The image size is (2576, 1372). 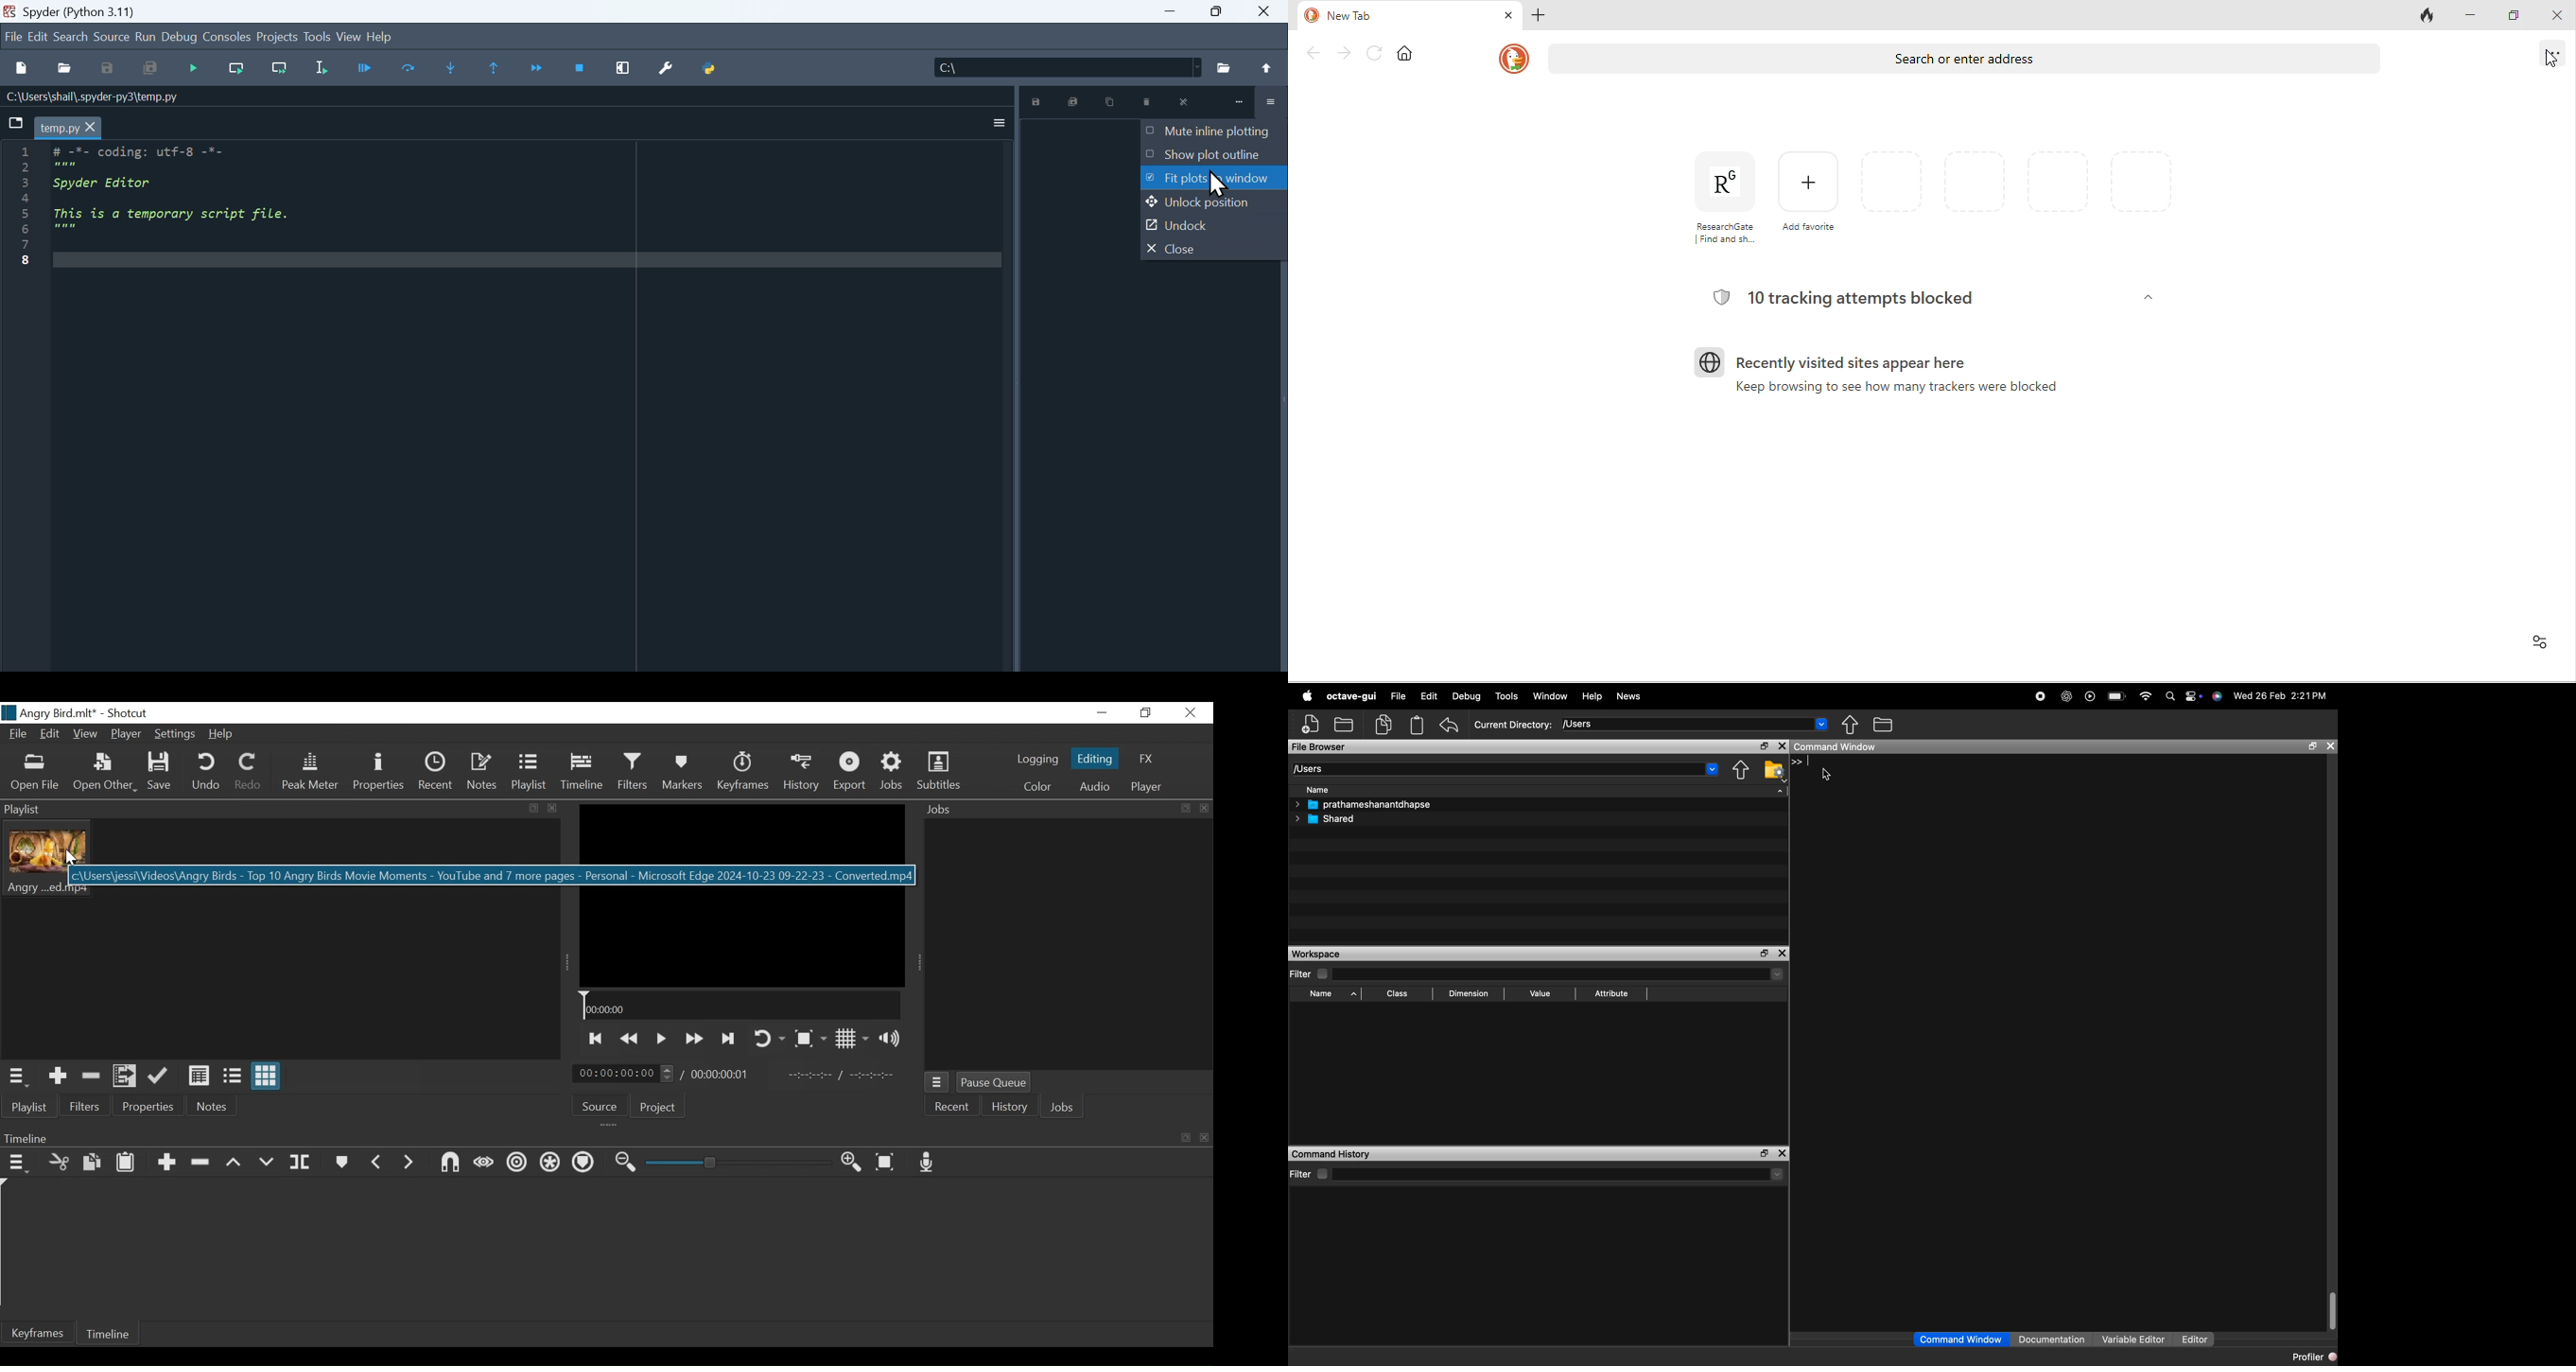 What do you see at coordinates (219, 734) in the screenshot?
I see `Help` at bounding box center [219, 734].